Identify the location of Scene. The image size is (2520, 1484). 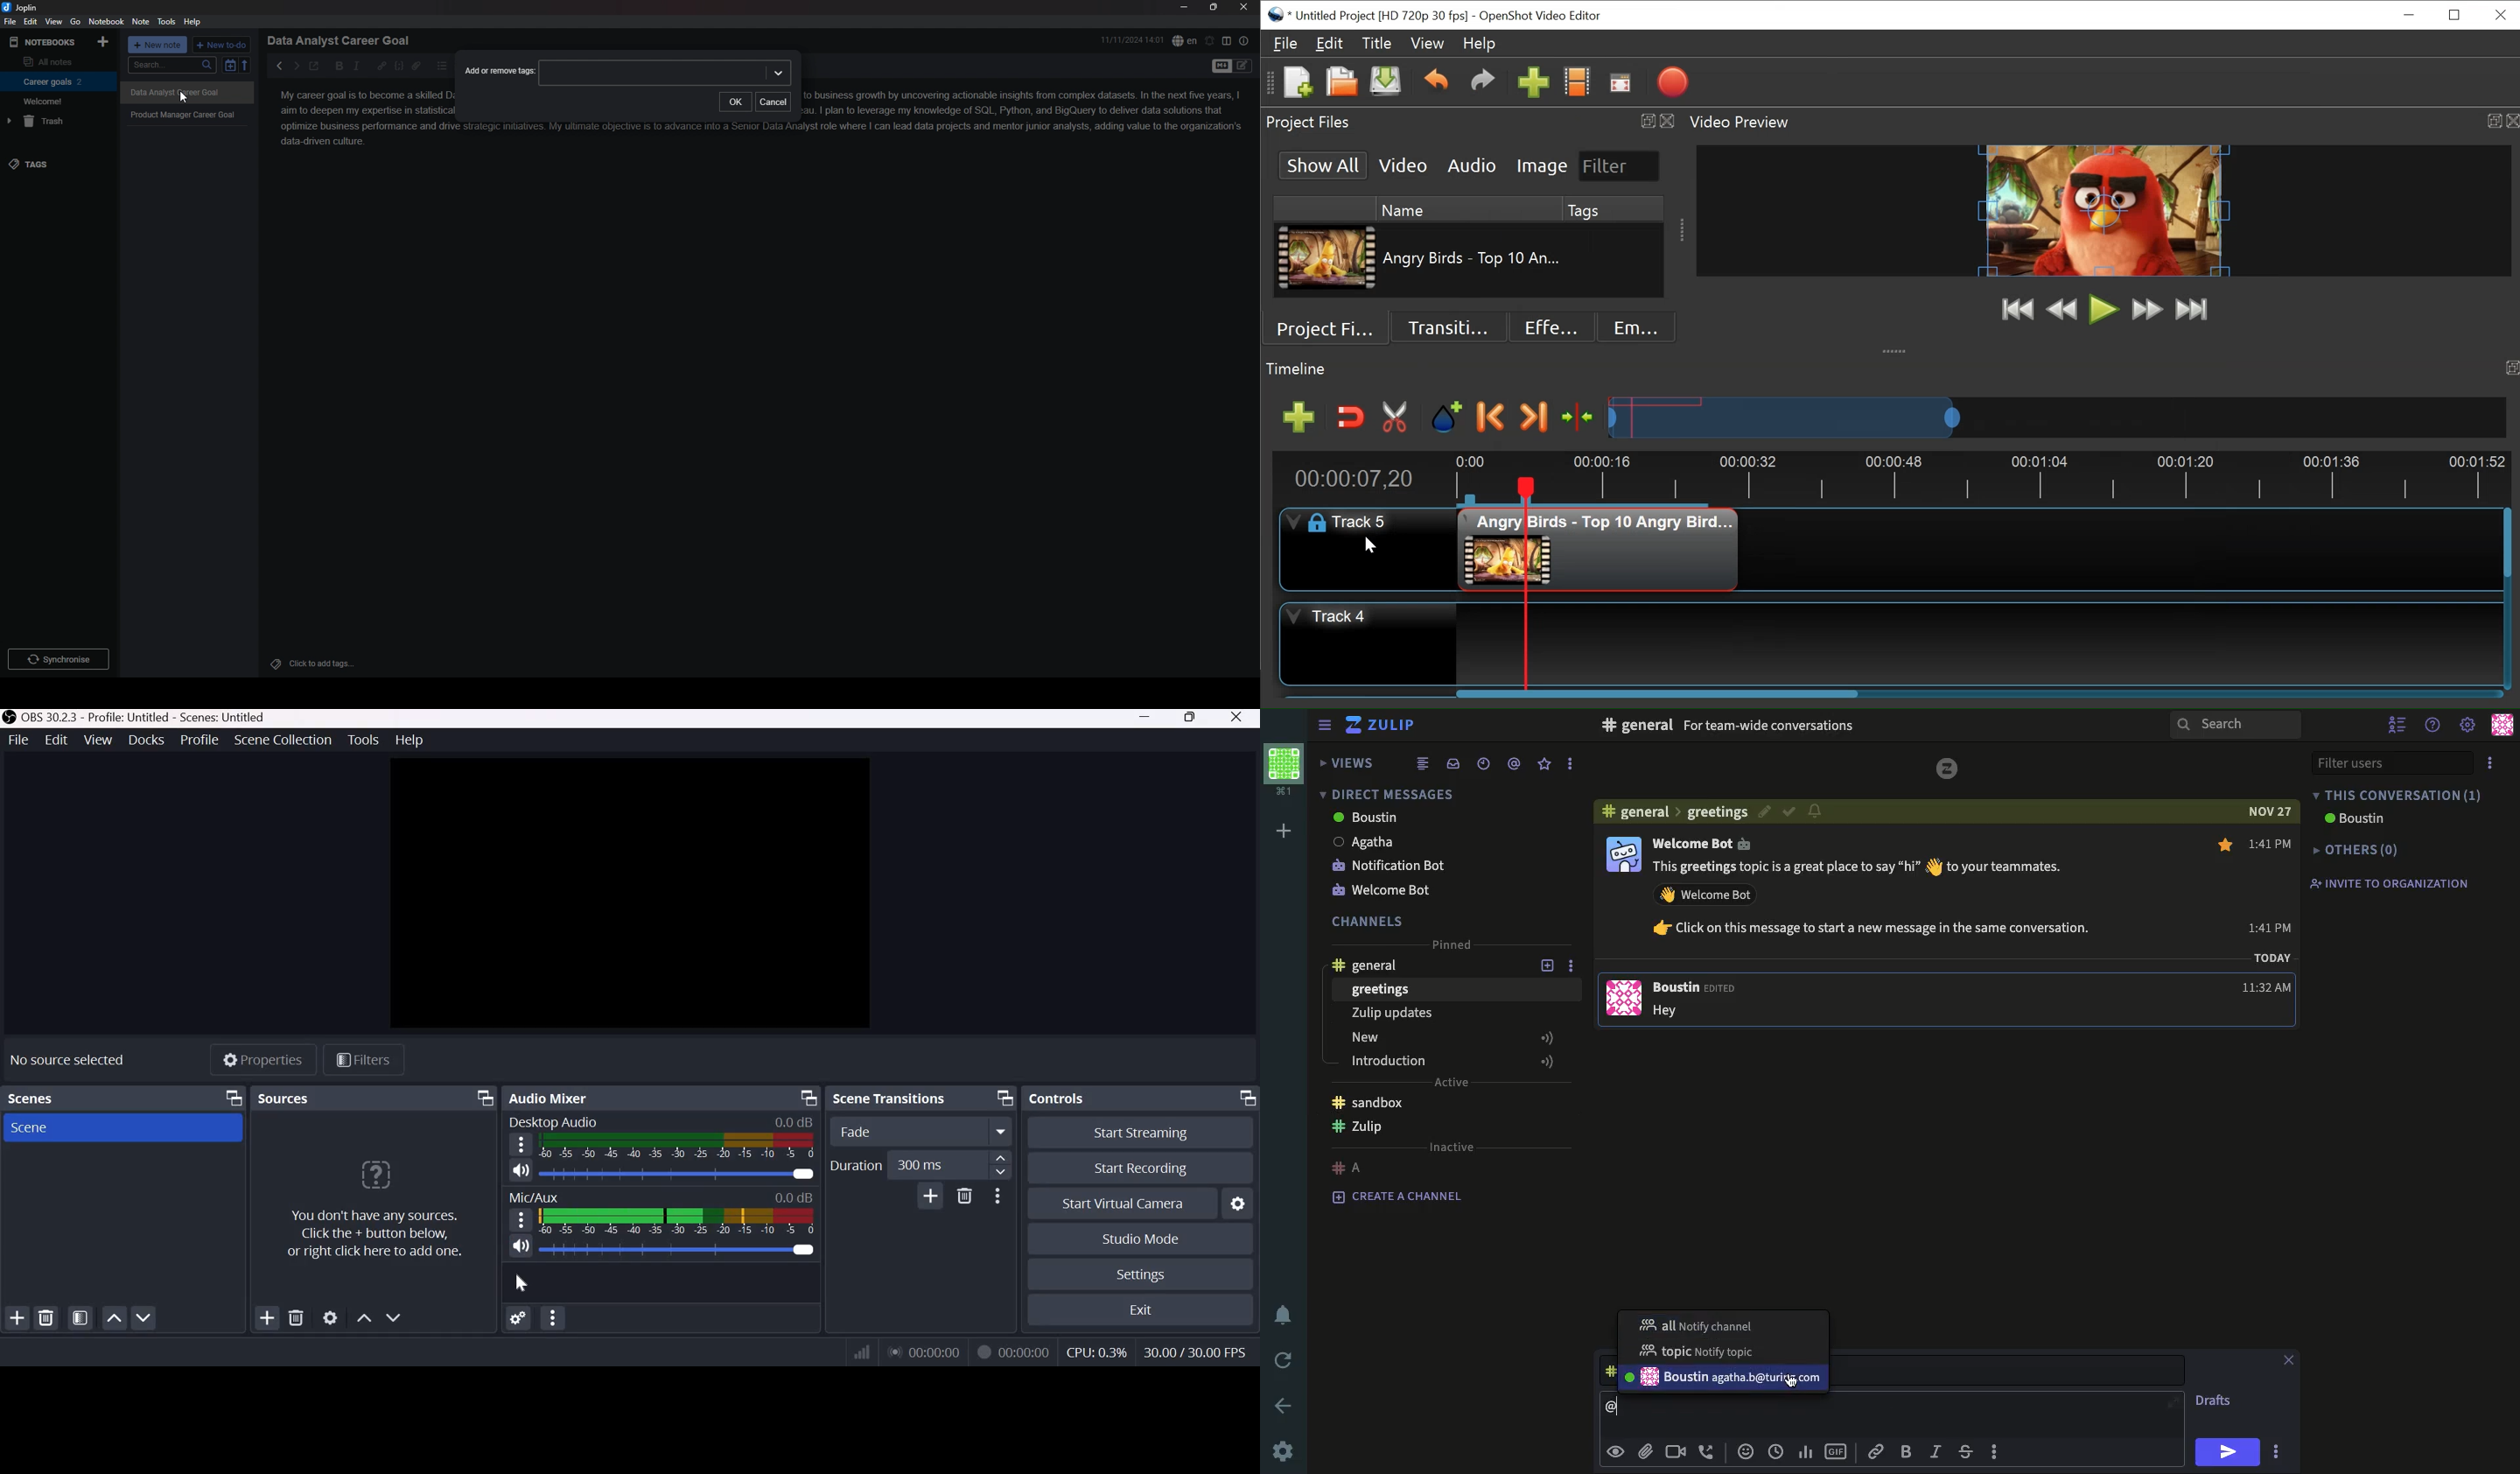
(60, 1127).